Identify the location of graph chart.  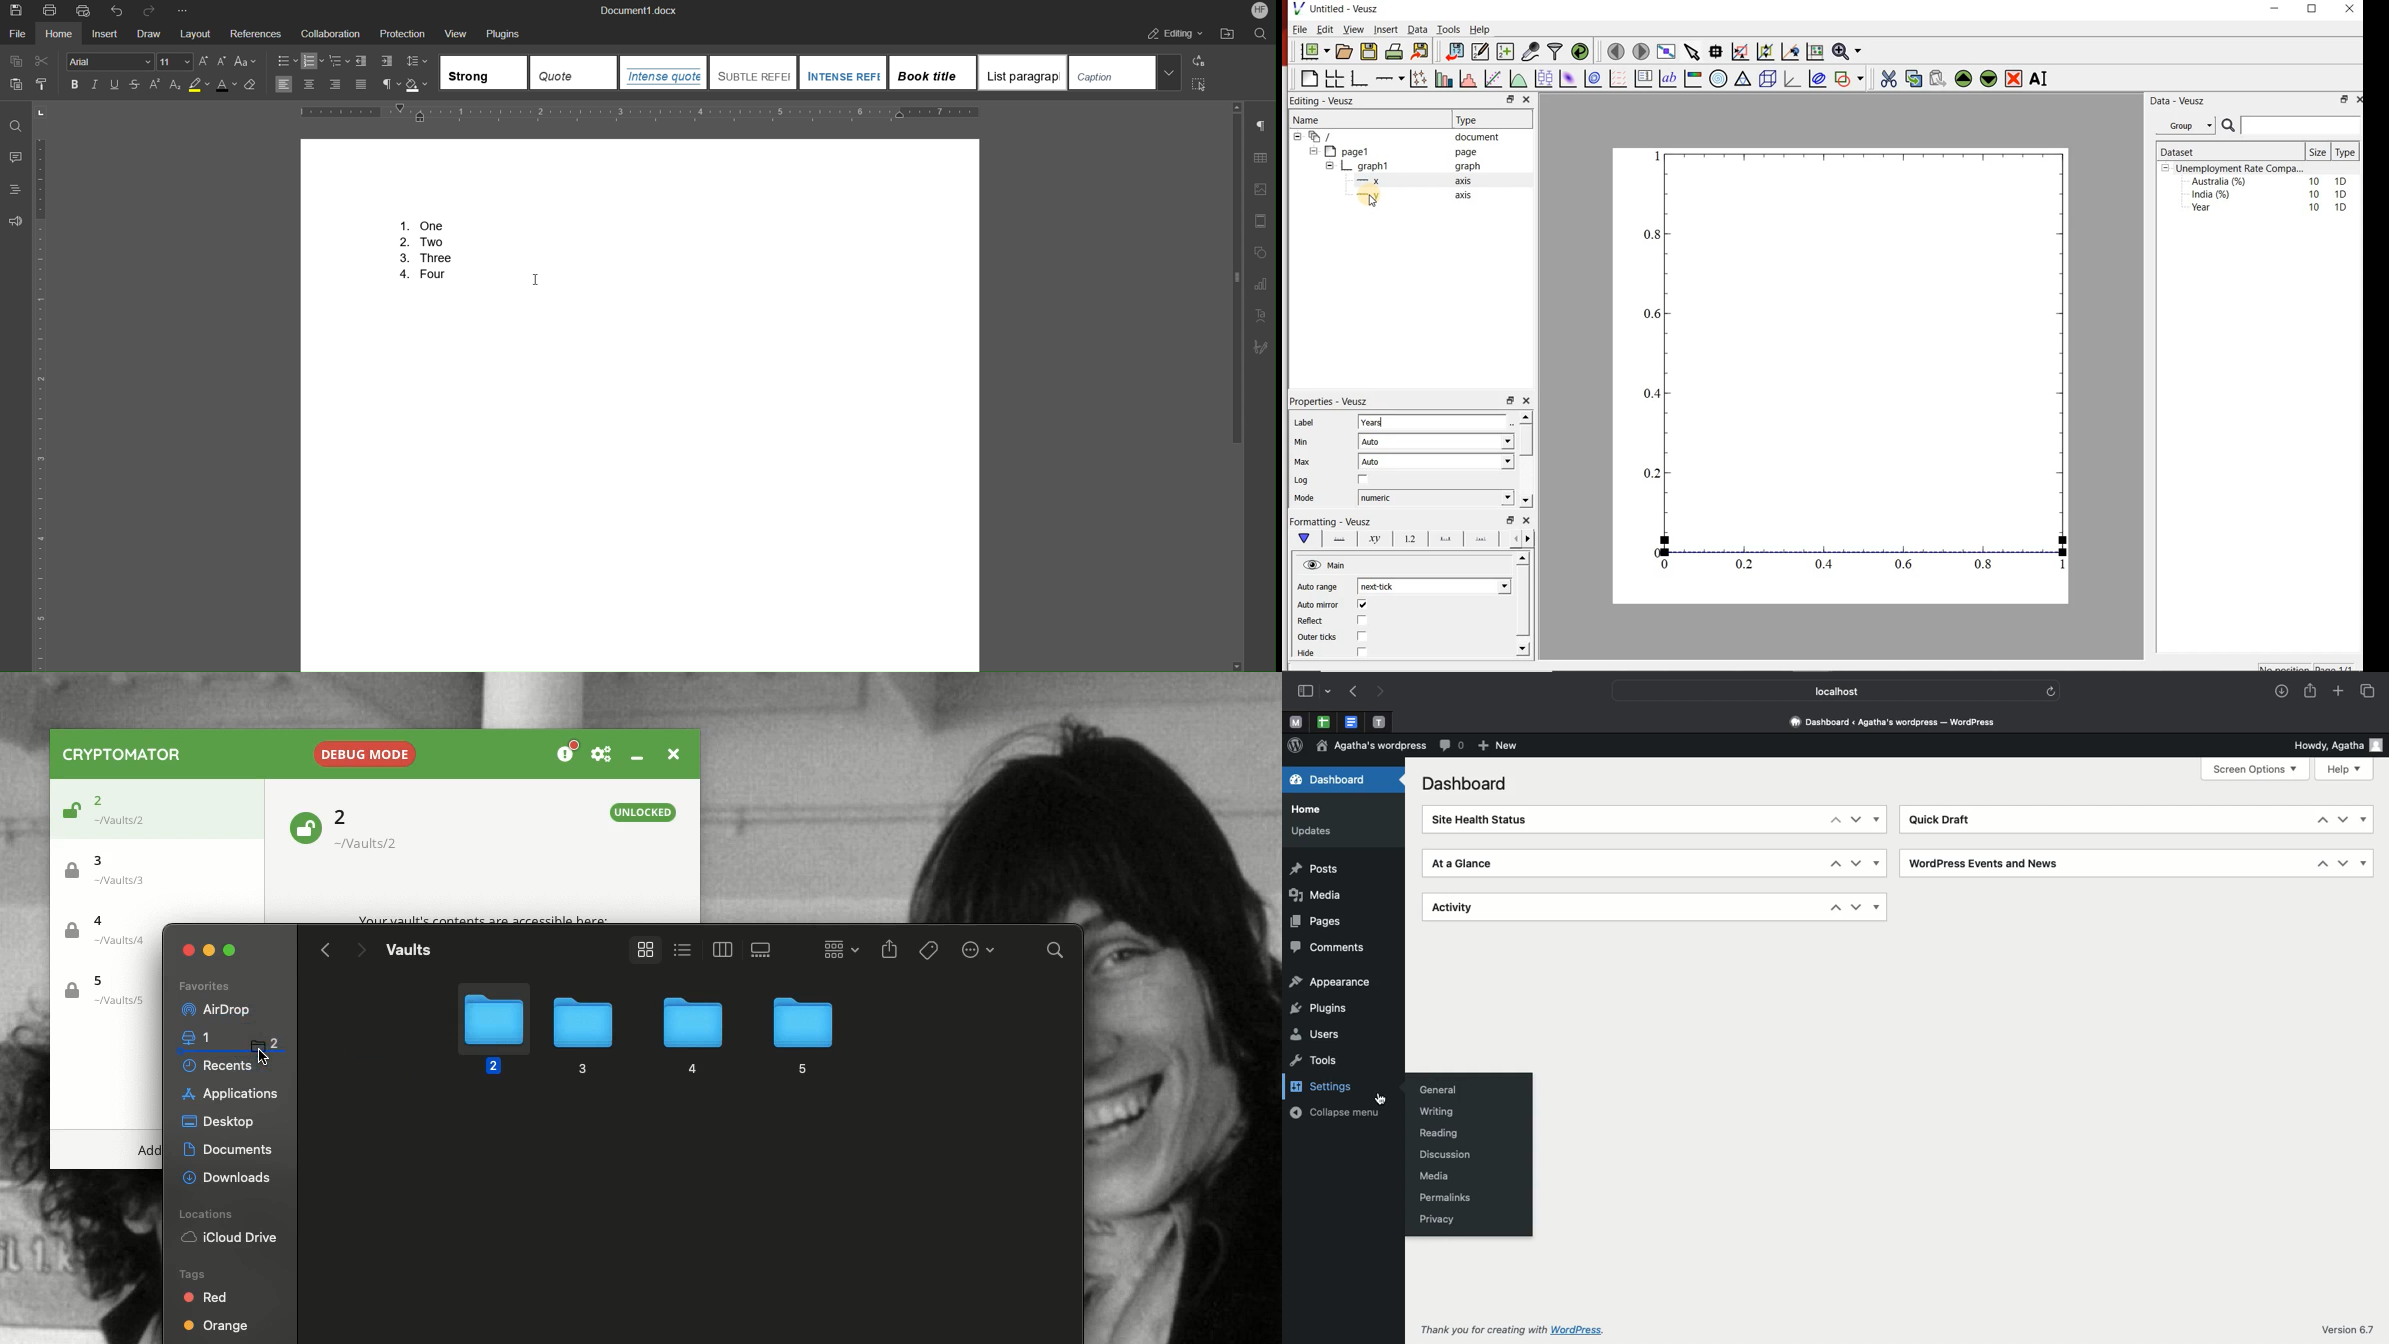
(1842, 376).